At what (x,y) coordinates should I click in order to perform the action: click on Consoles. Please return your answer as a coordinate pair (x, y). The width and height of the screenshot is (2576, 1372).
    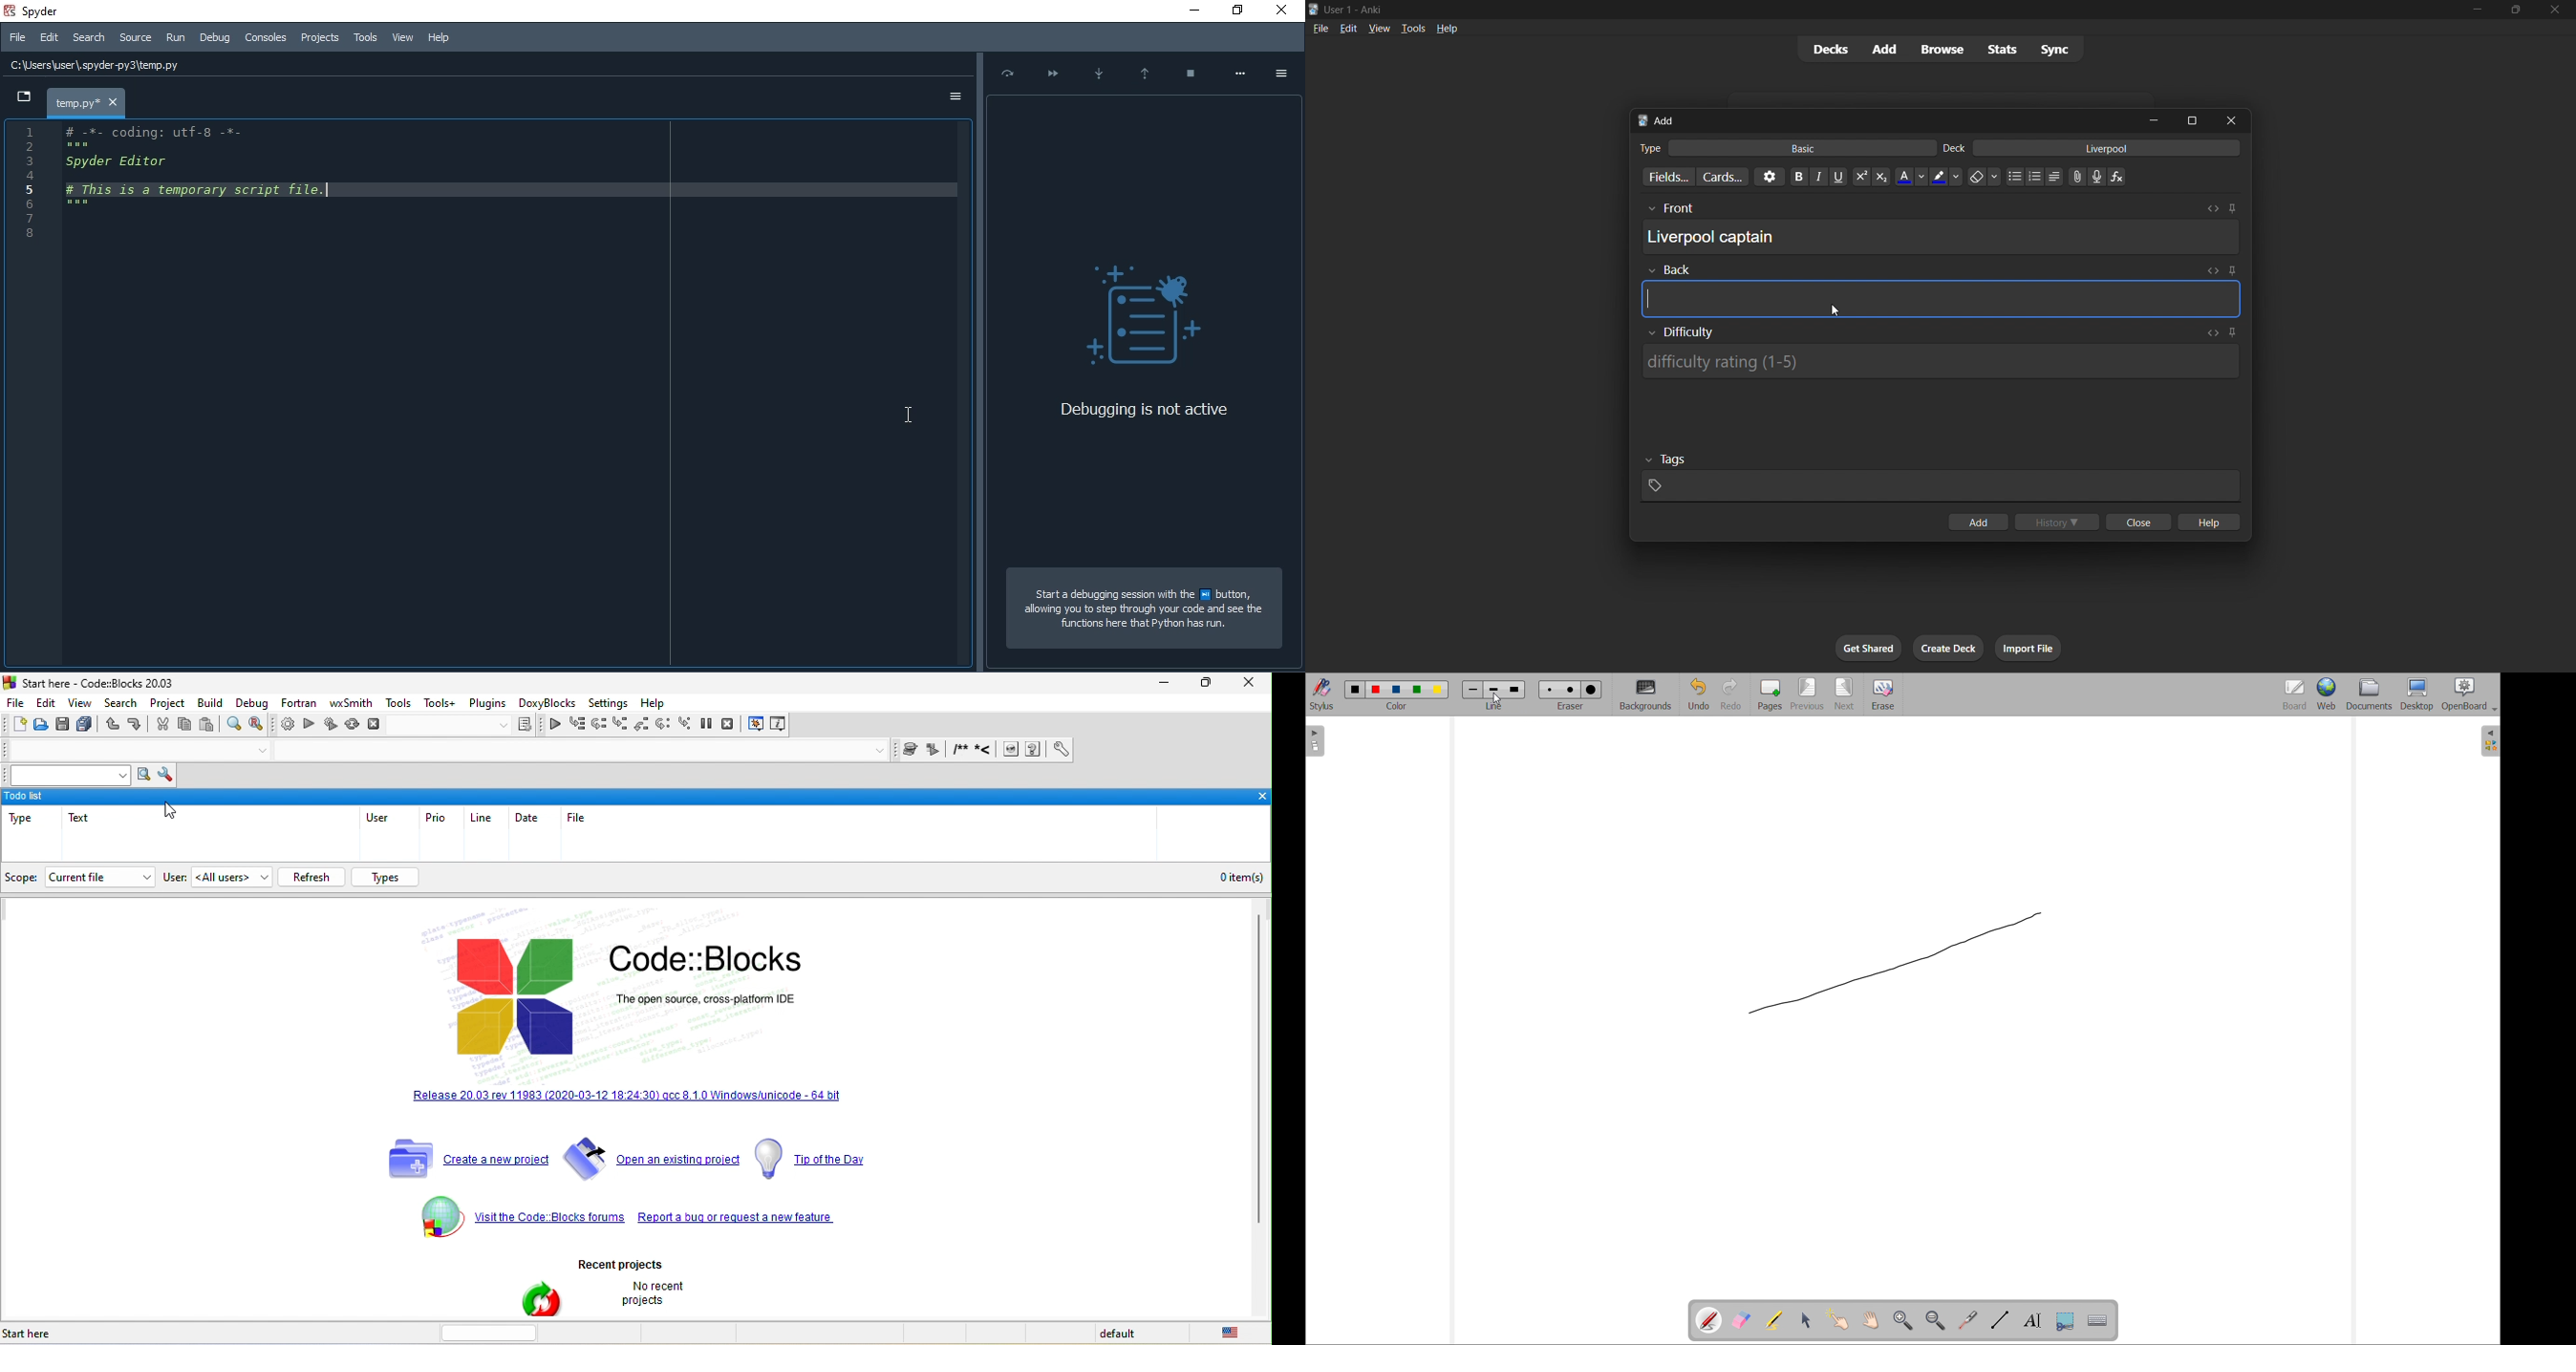
    Looking at the image, I should click on (319, 37).